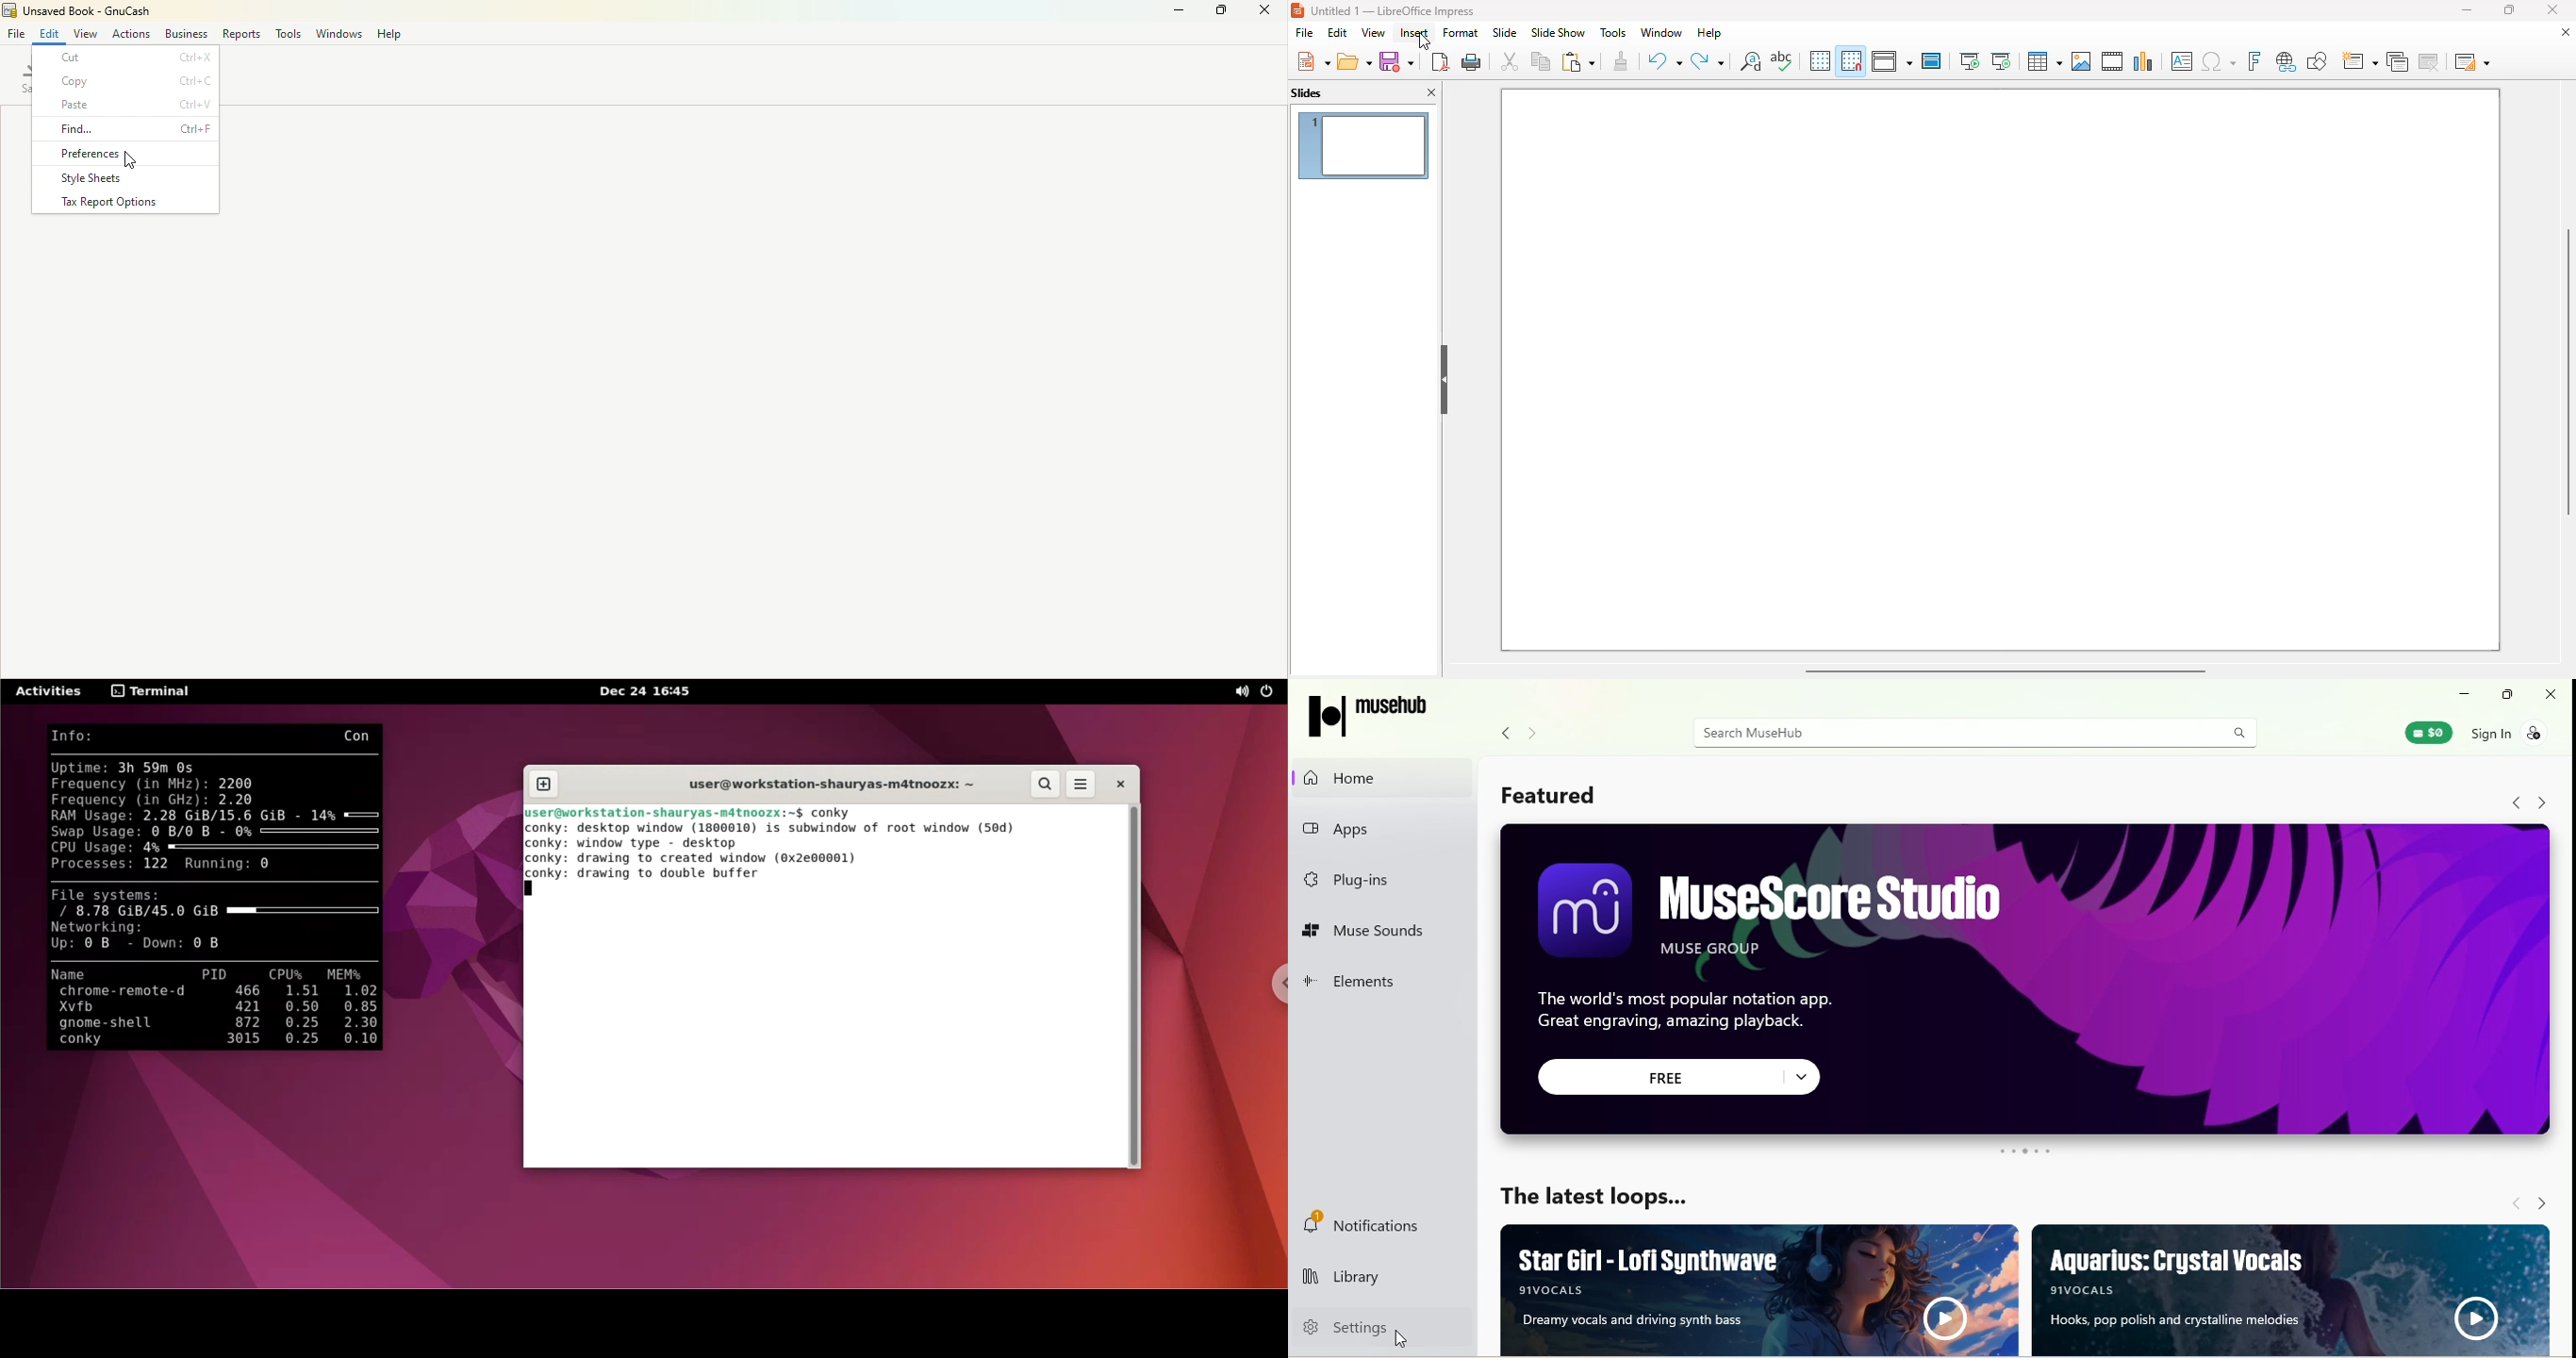 This screenshot has width=2576, height=1372. What do you see at coordinates (124, 180) in the screenshot?
I see `Style sheets` at bounding box center [124, 180].